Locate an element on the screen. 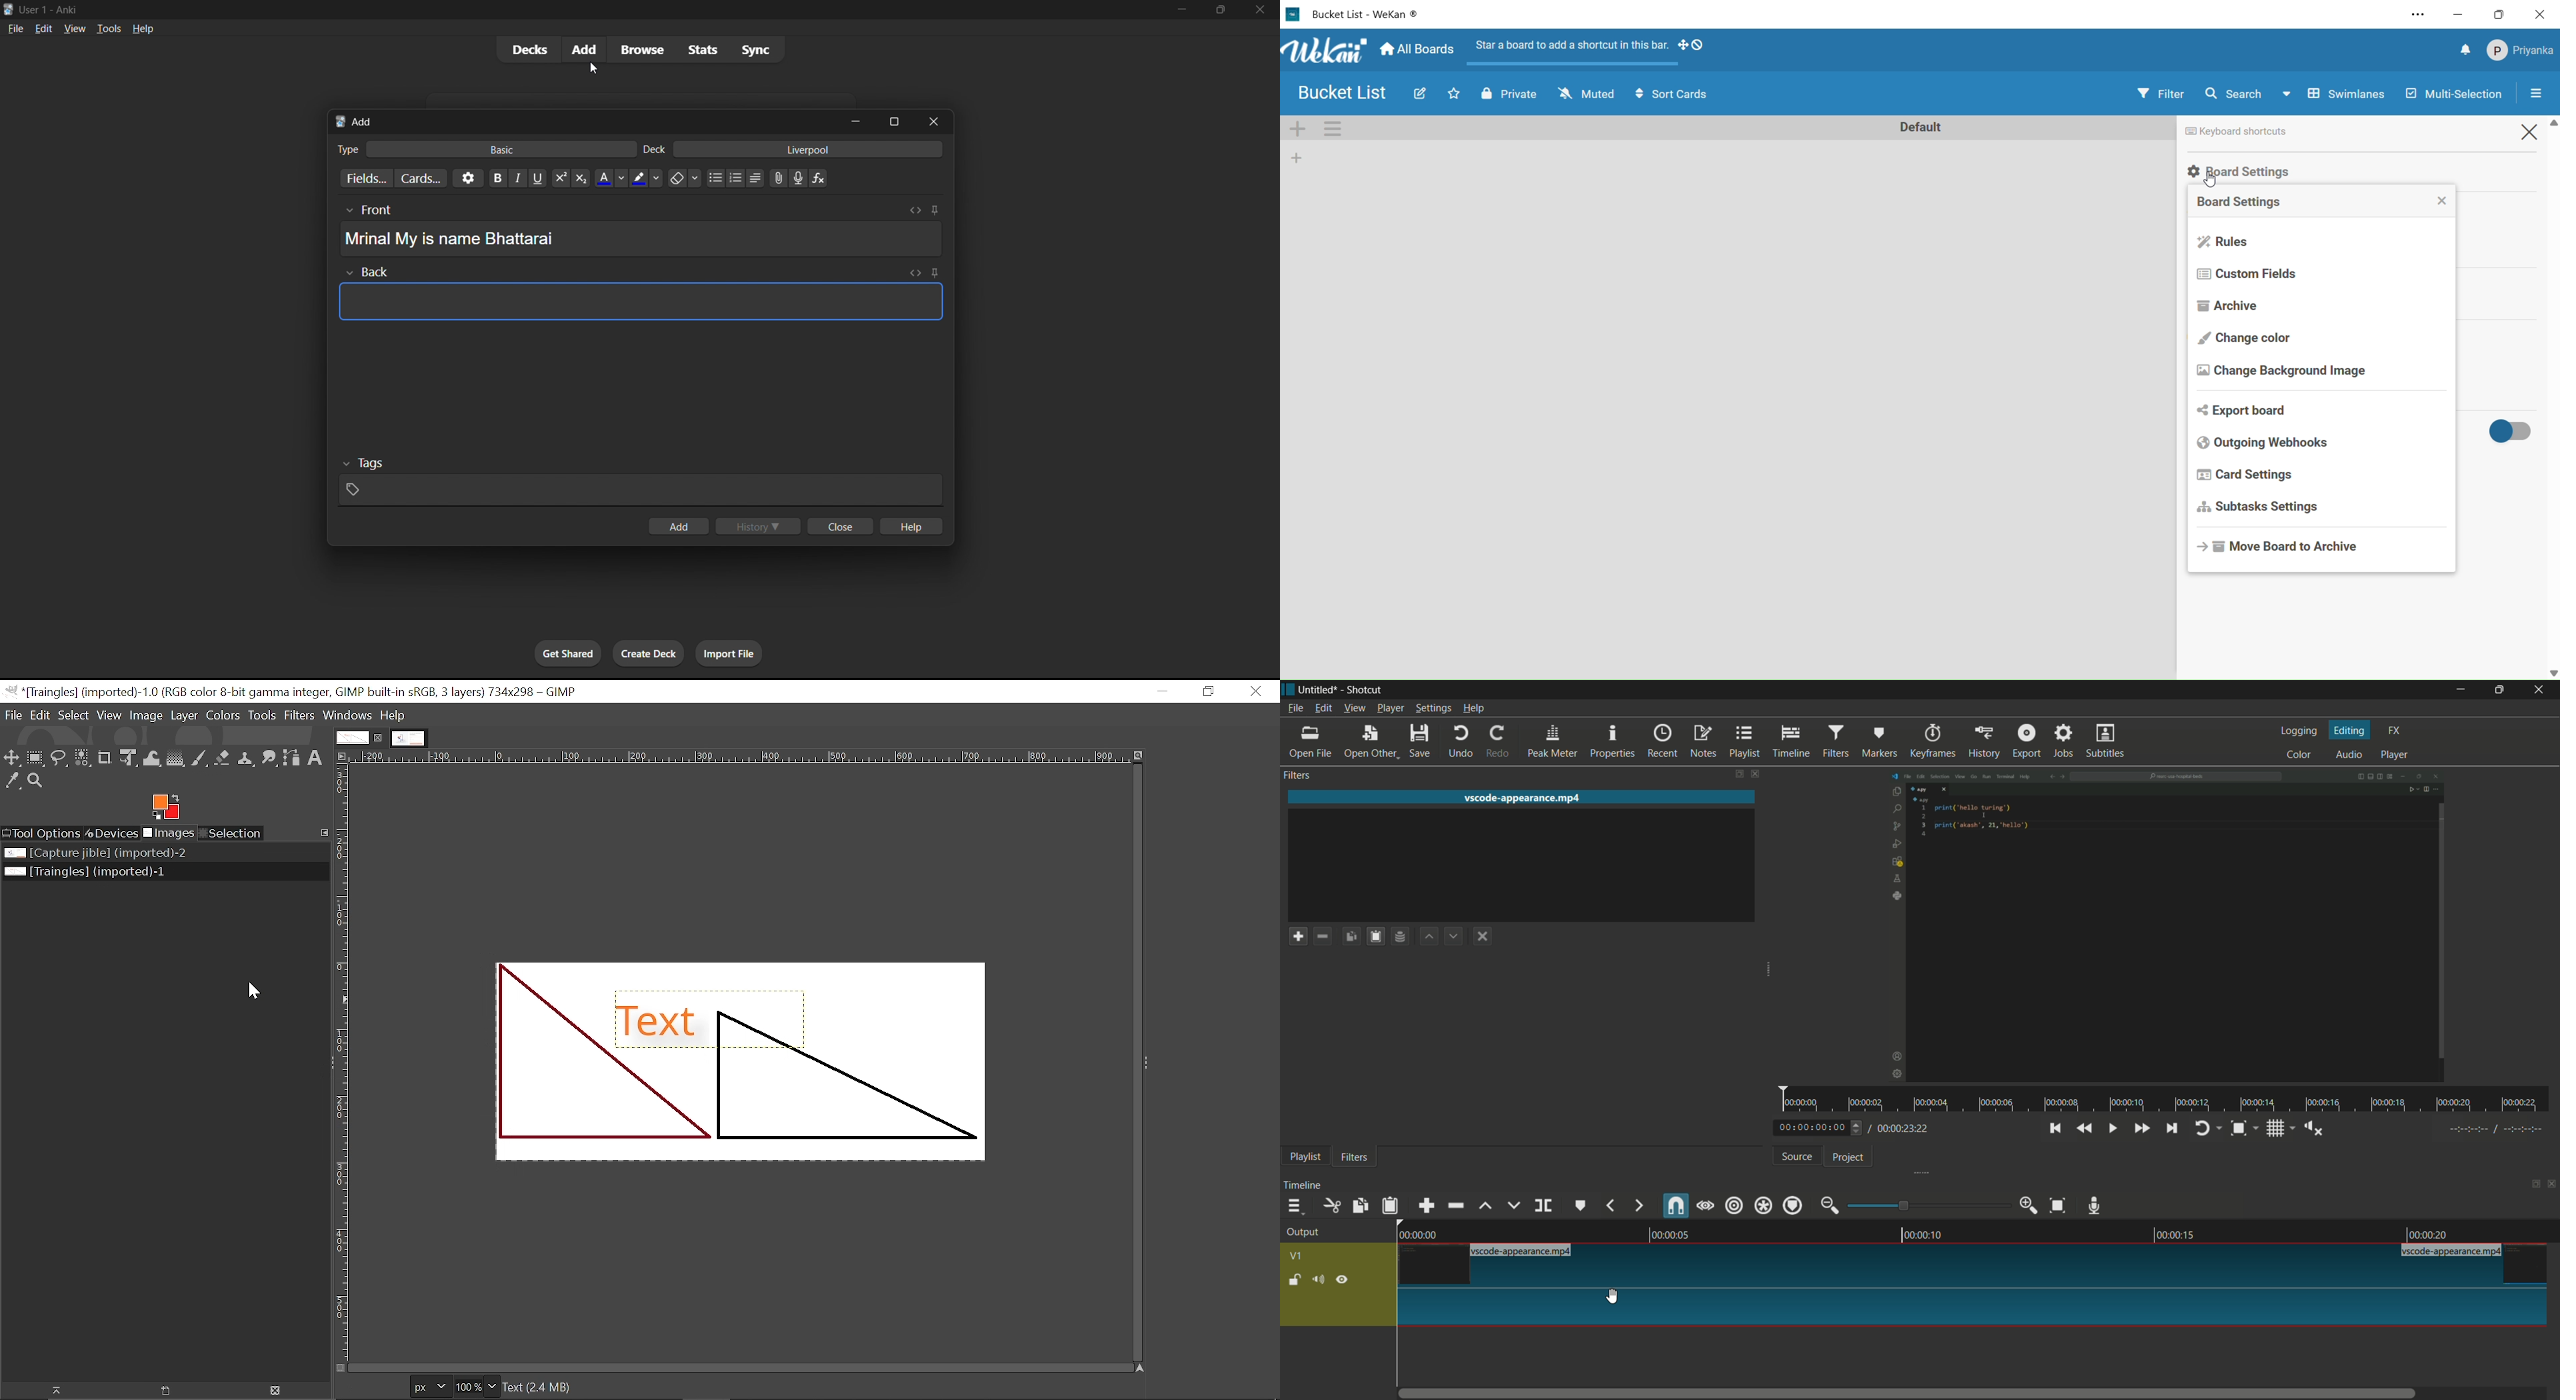 This screenshot has width=2576, height=1400. open sidebar or close sidebar is located at coordinates (2535, 93).